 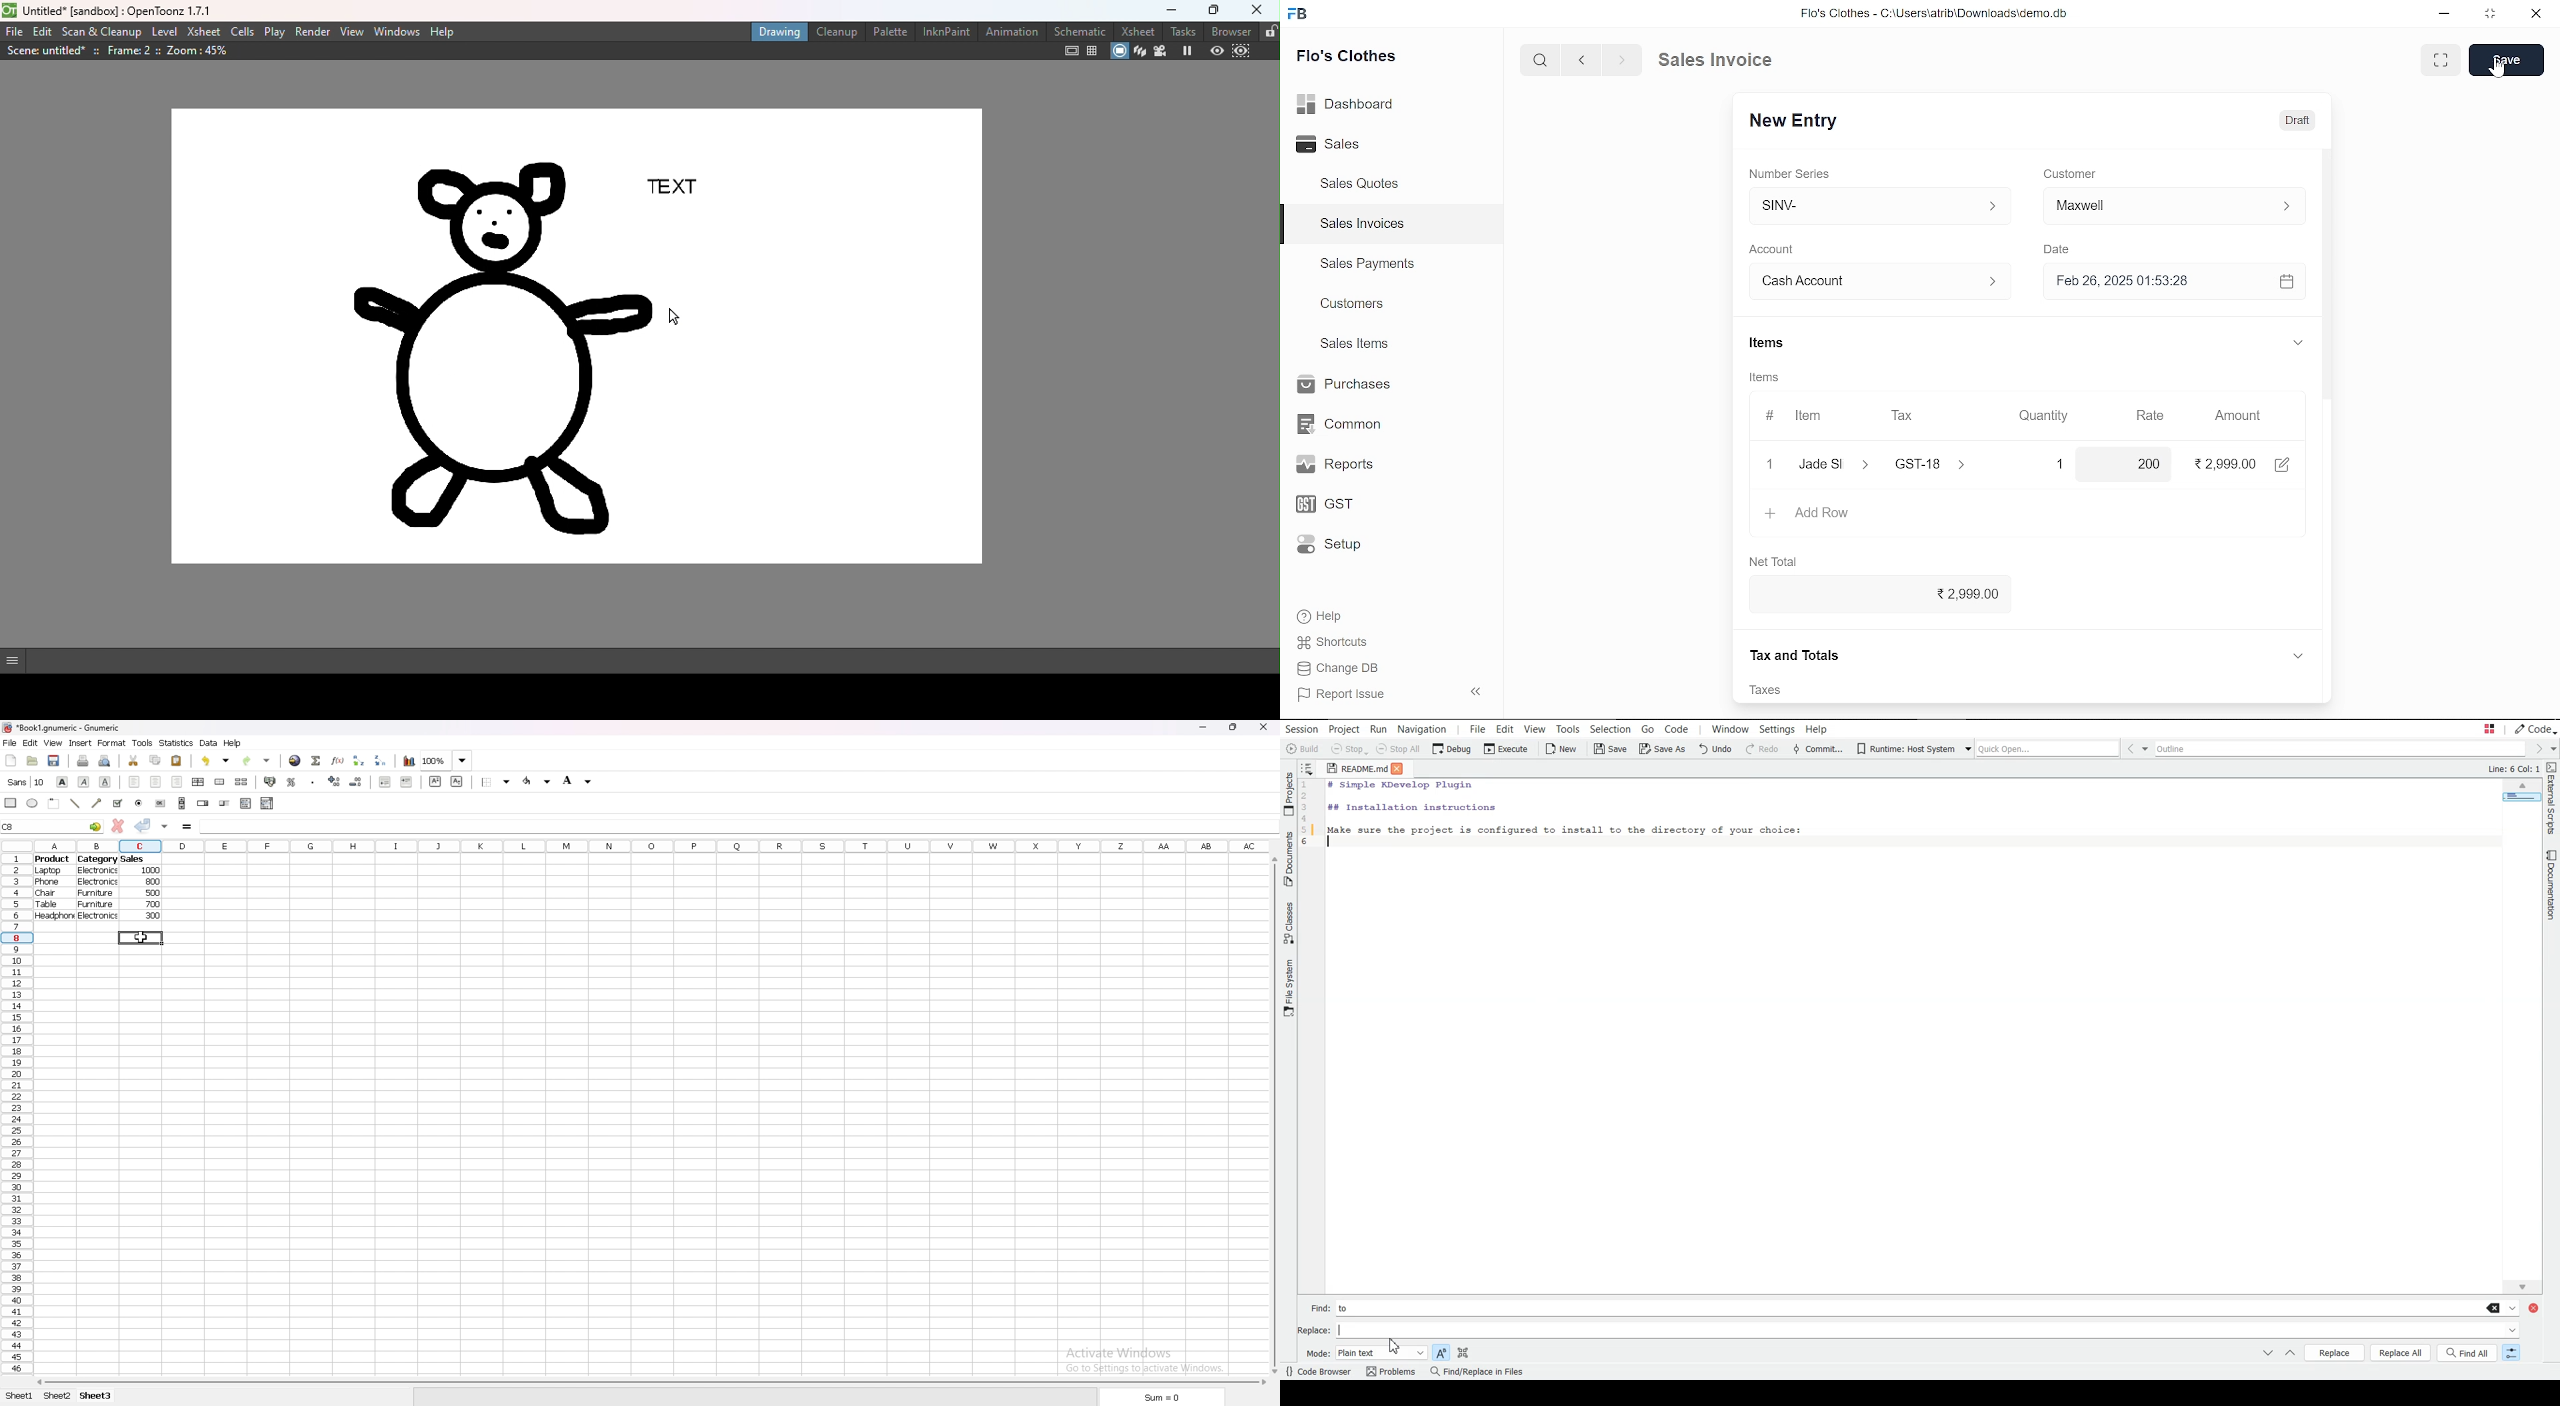 What do you see at coordinates (165, 825) in the screenshot?
I see `accept changes in all cells` at bounding box center [165, 825].